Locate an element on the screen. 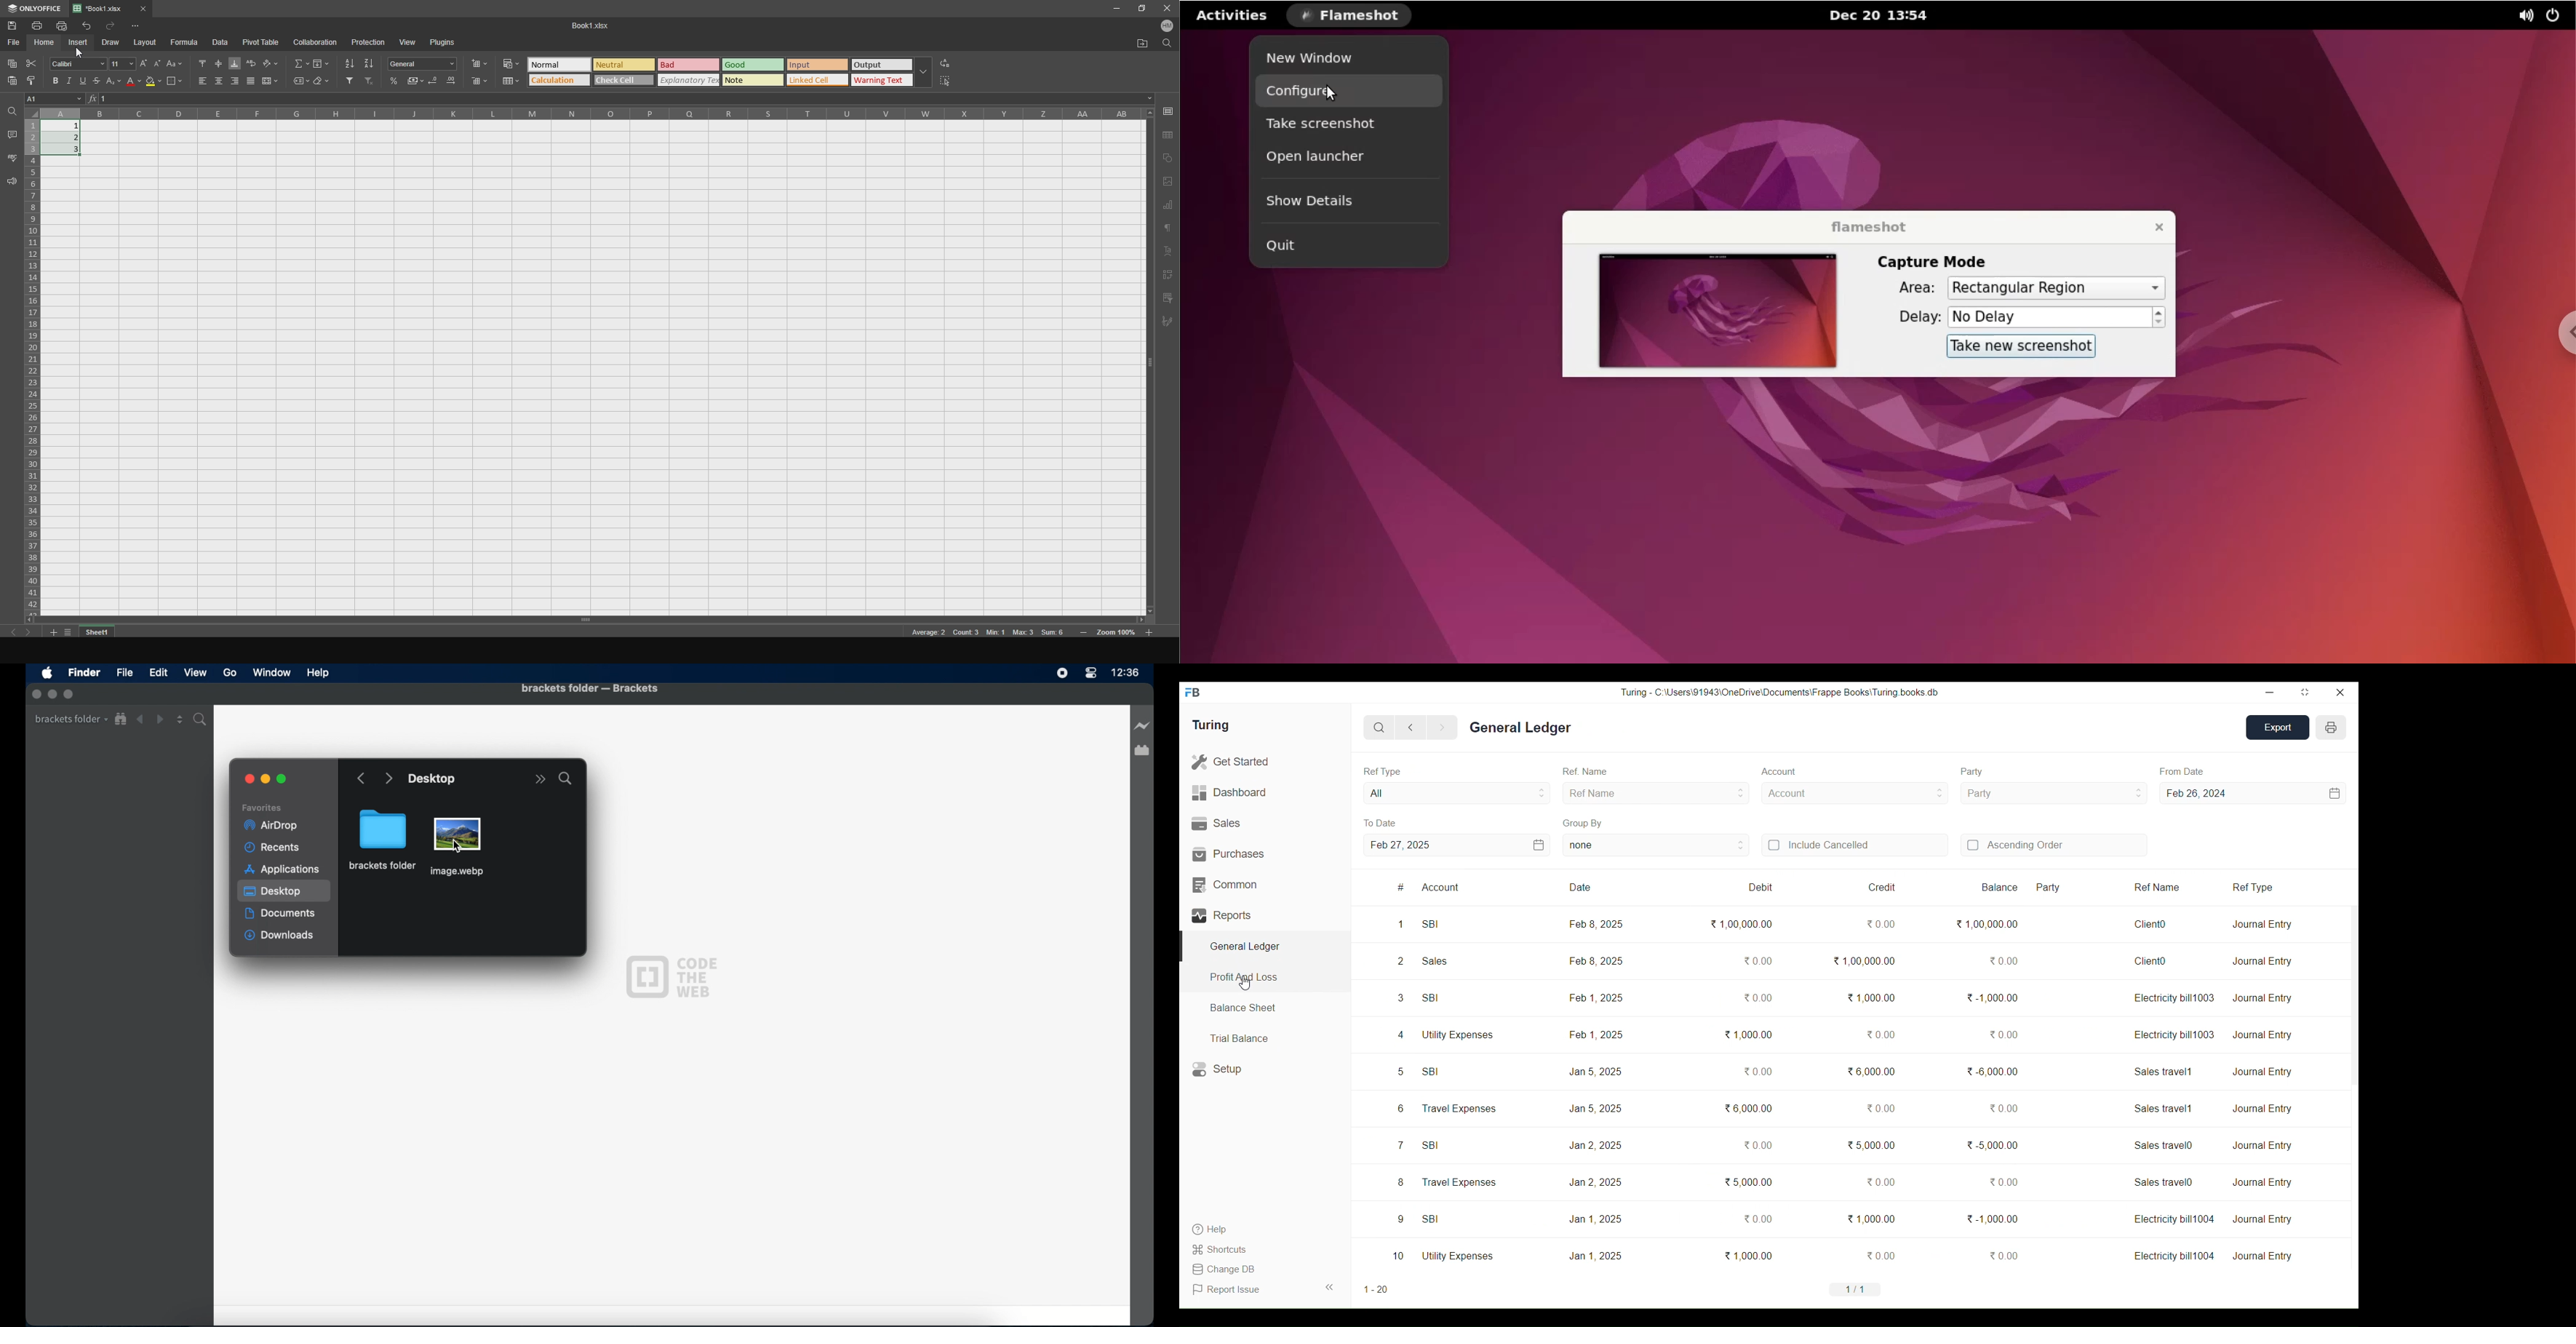 The image size is (2576, 1344). split editor vertical or horizontal is located at coordinates (180, 719).